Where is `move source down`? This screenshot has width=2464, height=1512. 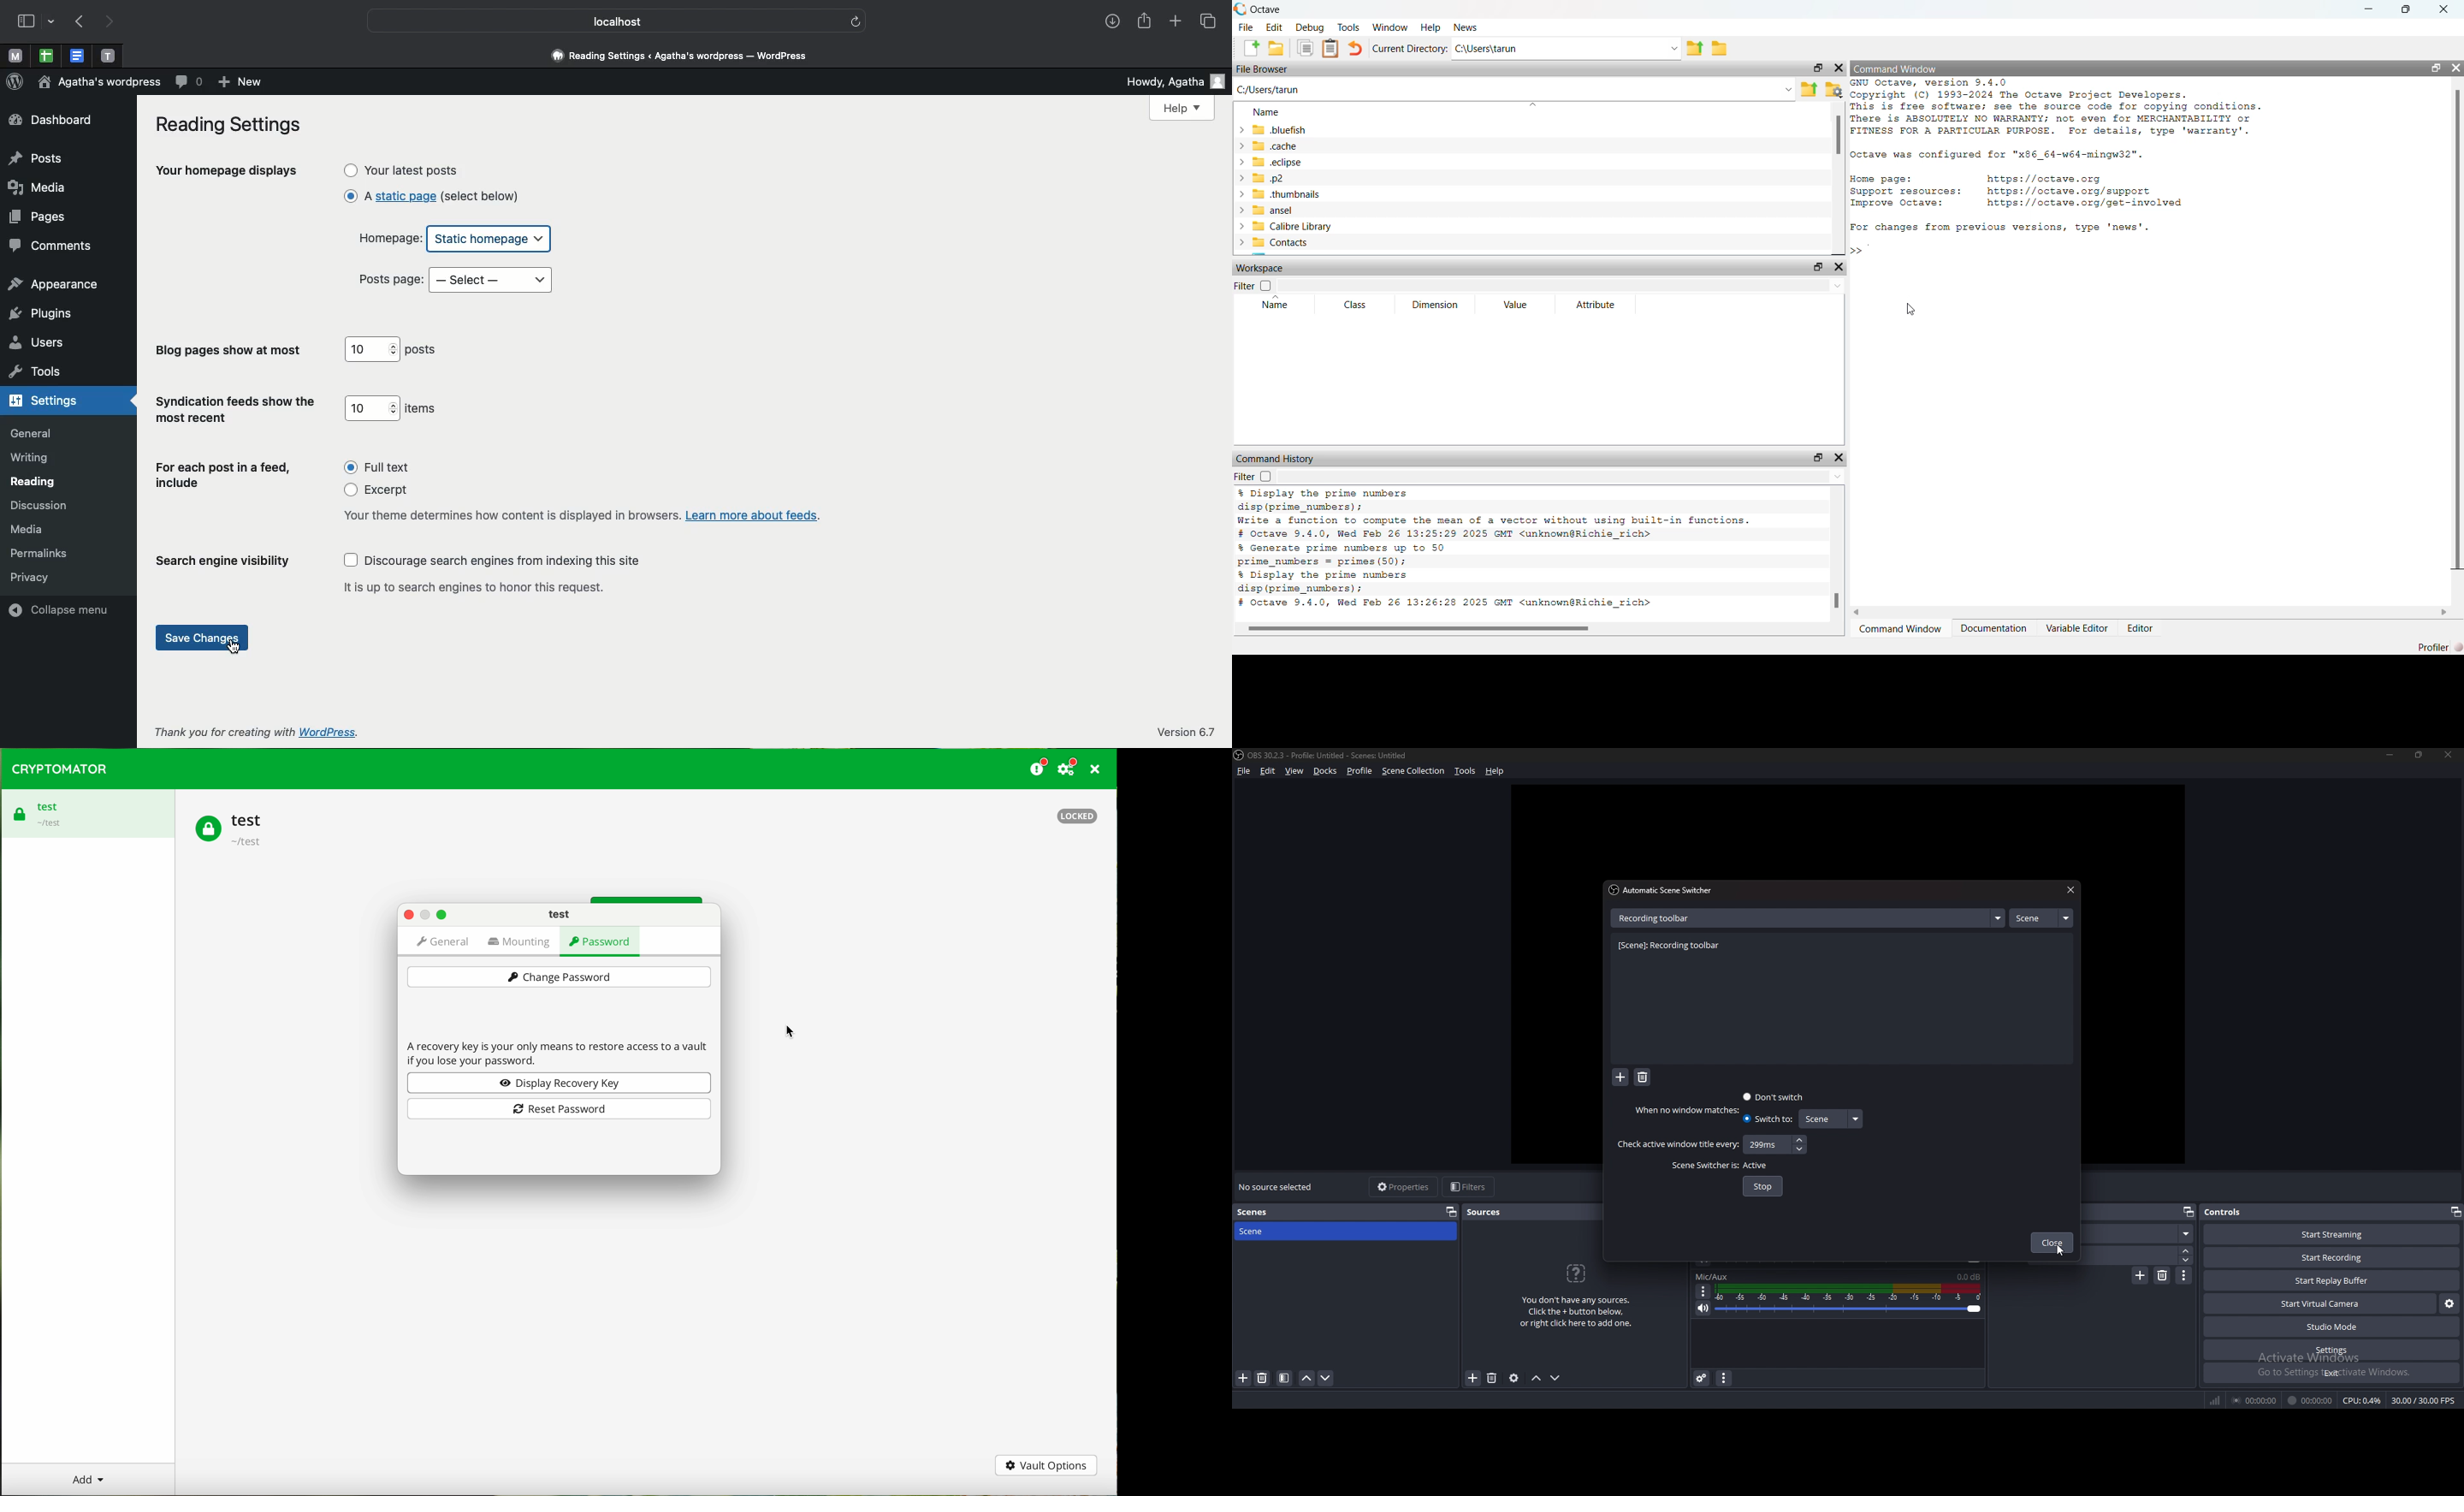
move source down is located at coordinates (1555, 1379).